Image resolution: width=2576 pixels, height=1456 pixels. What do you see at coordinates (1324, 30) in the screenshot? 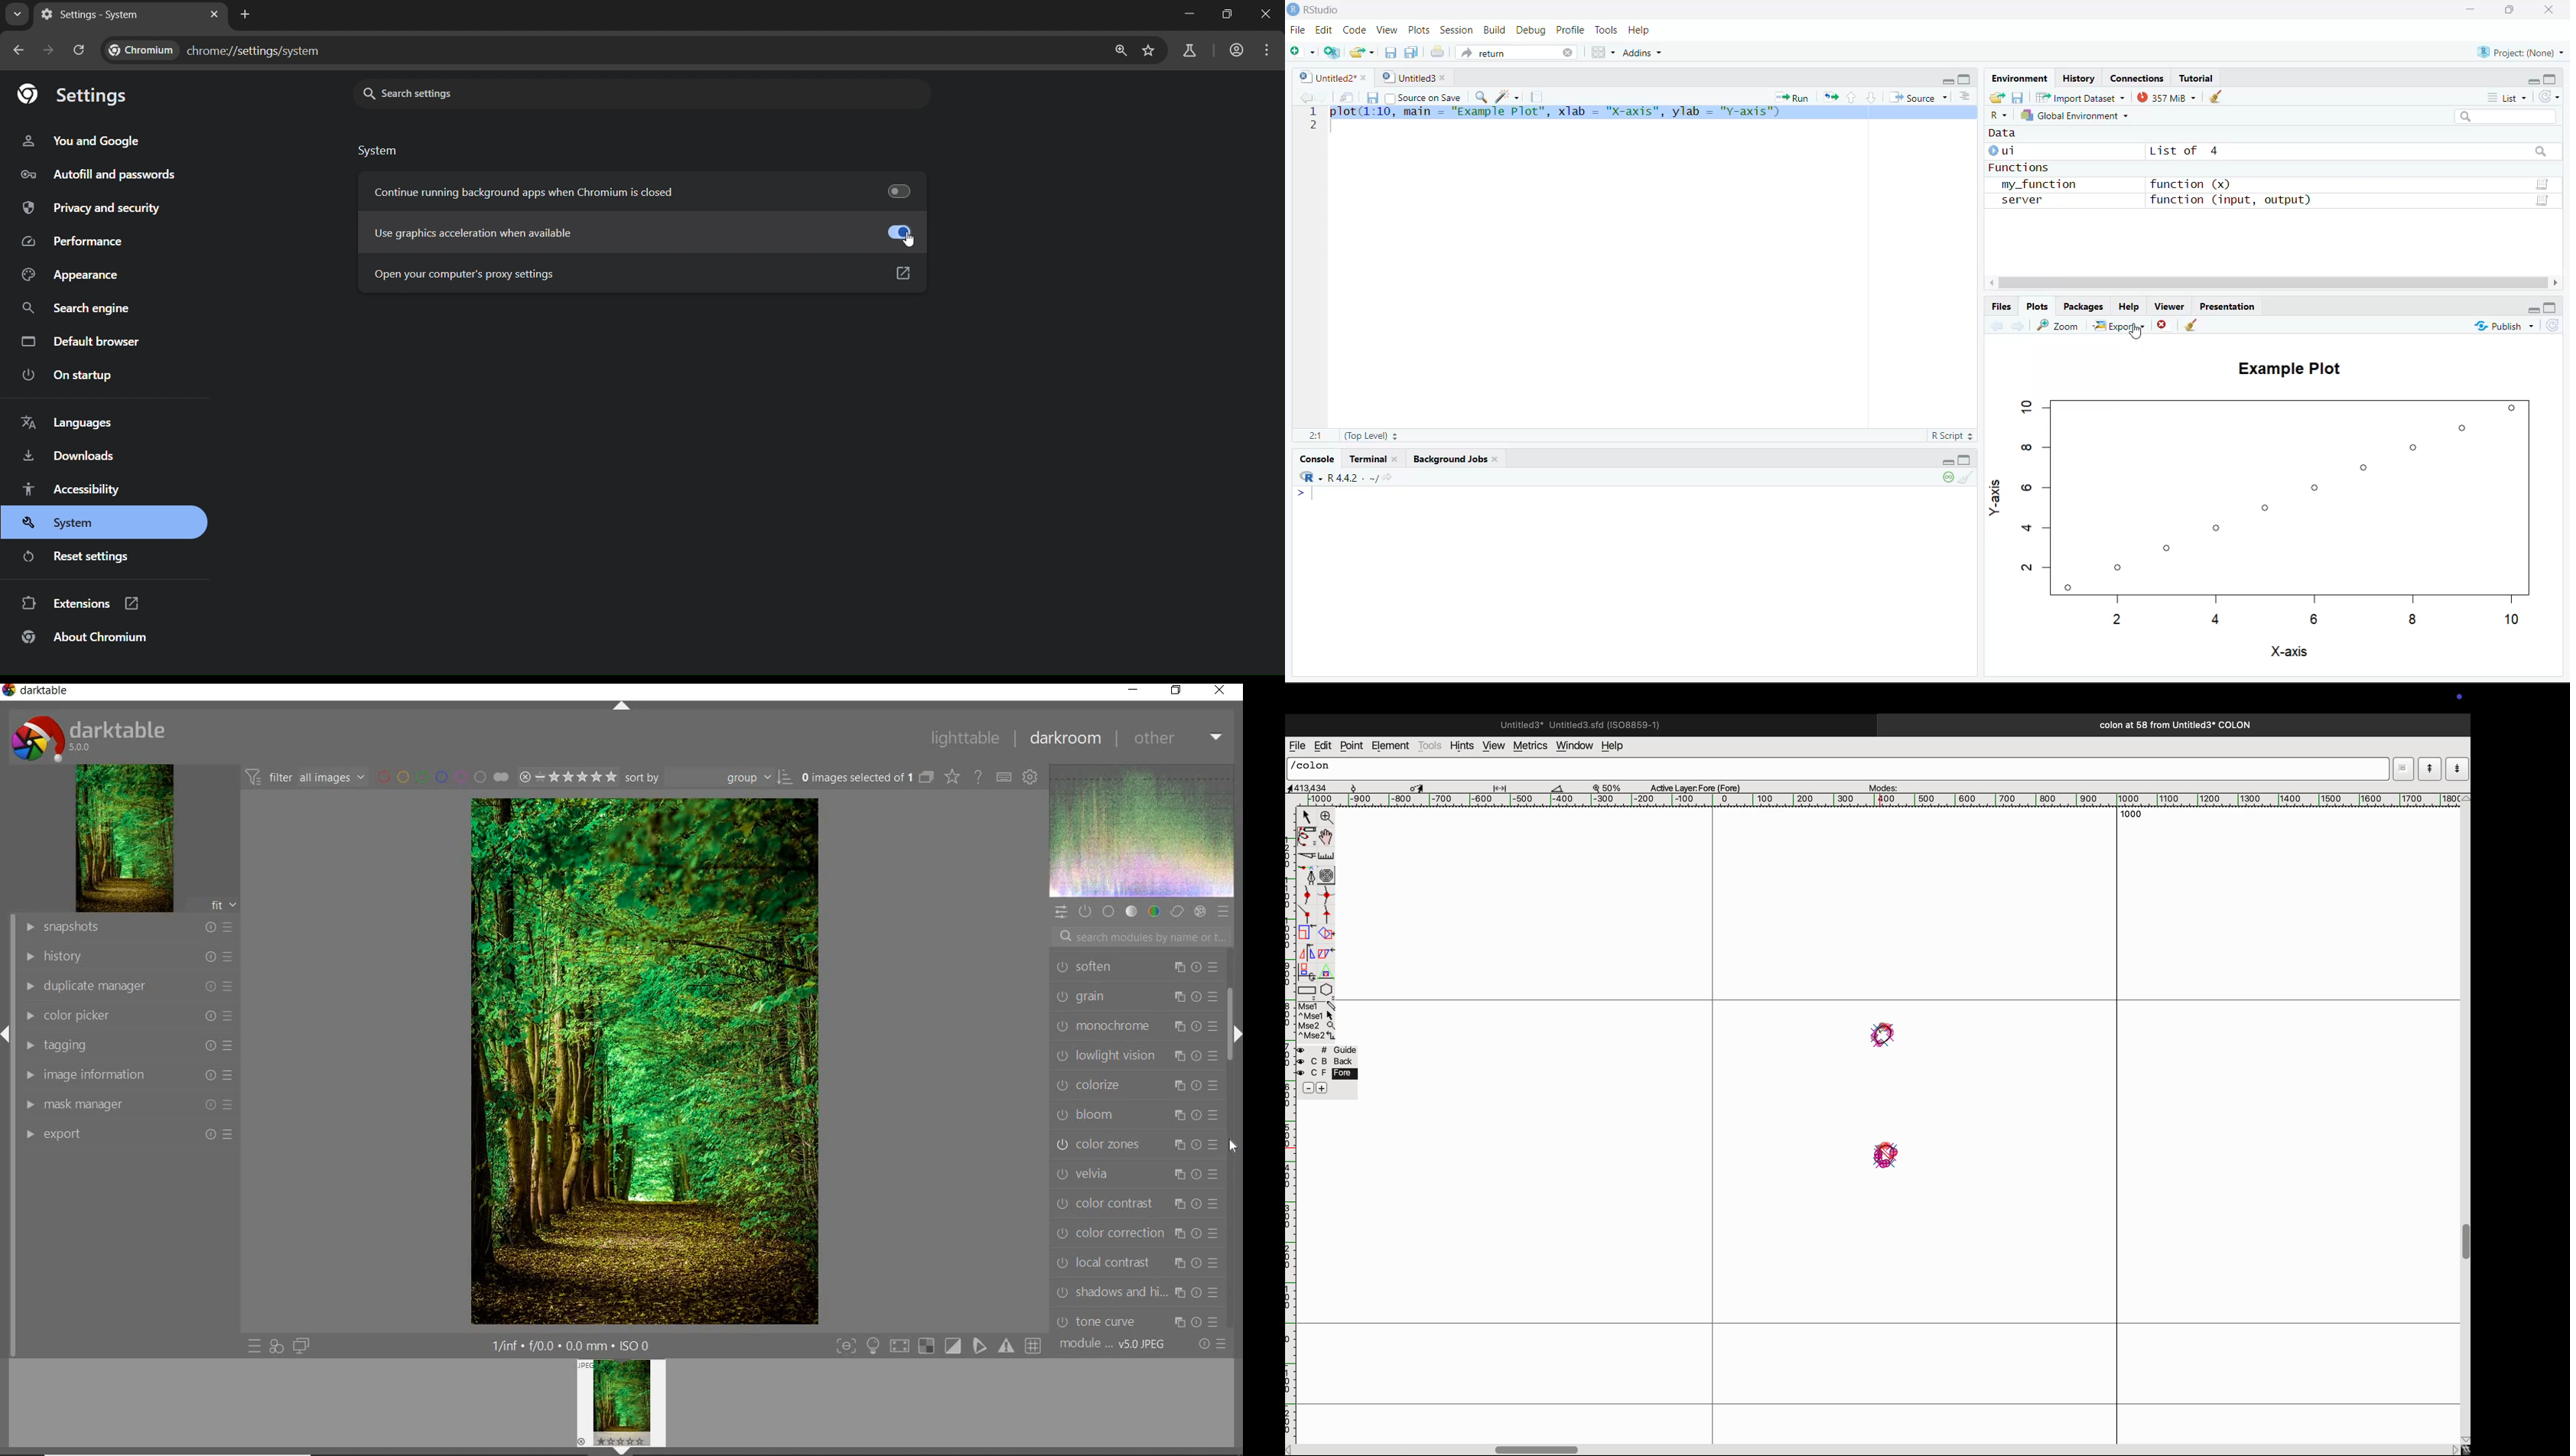
I see `Edit` at bounding box center [1324, 30].